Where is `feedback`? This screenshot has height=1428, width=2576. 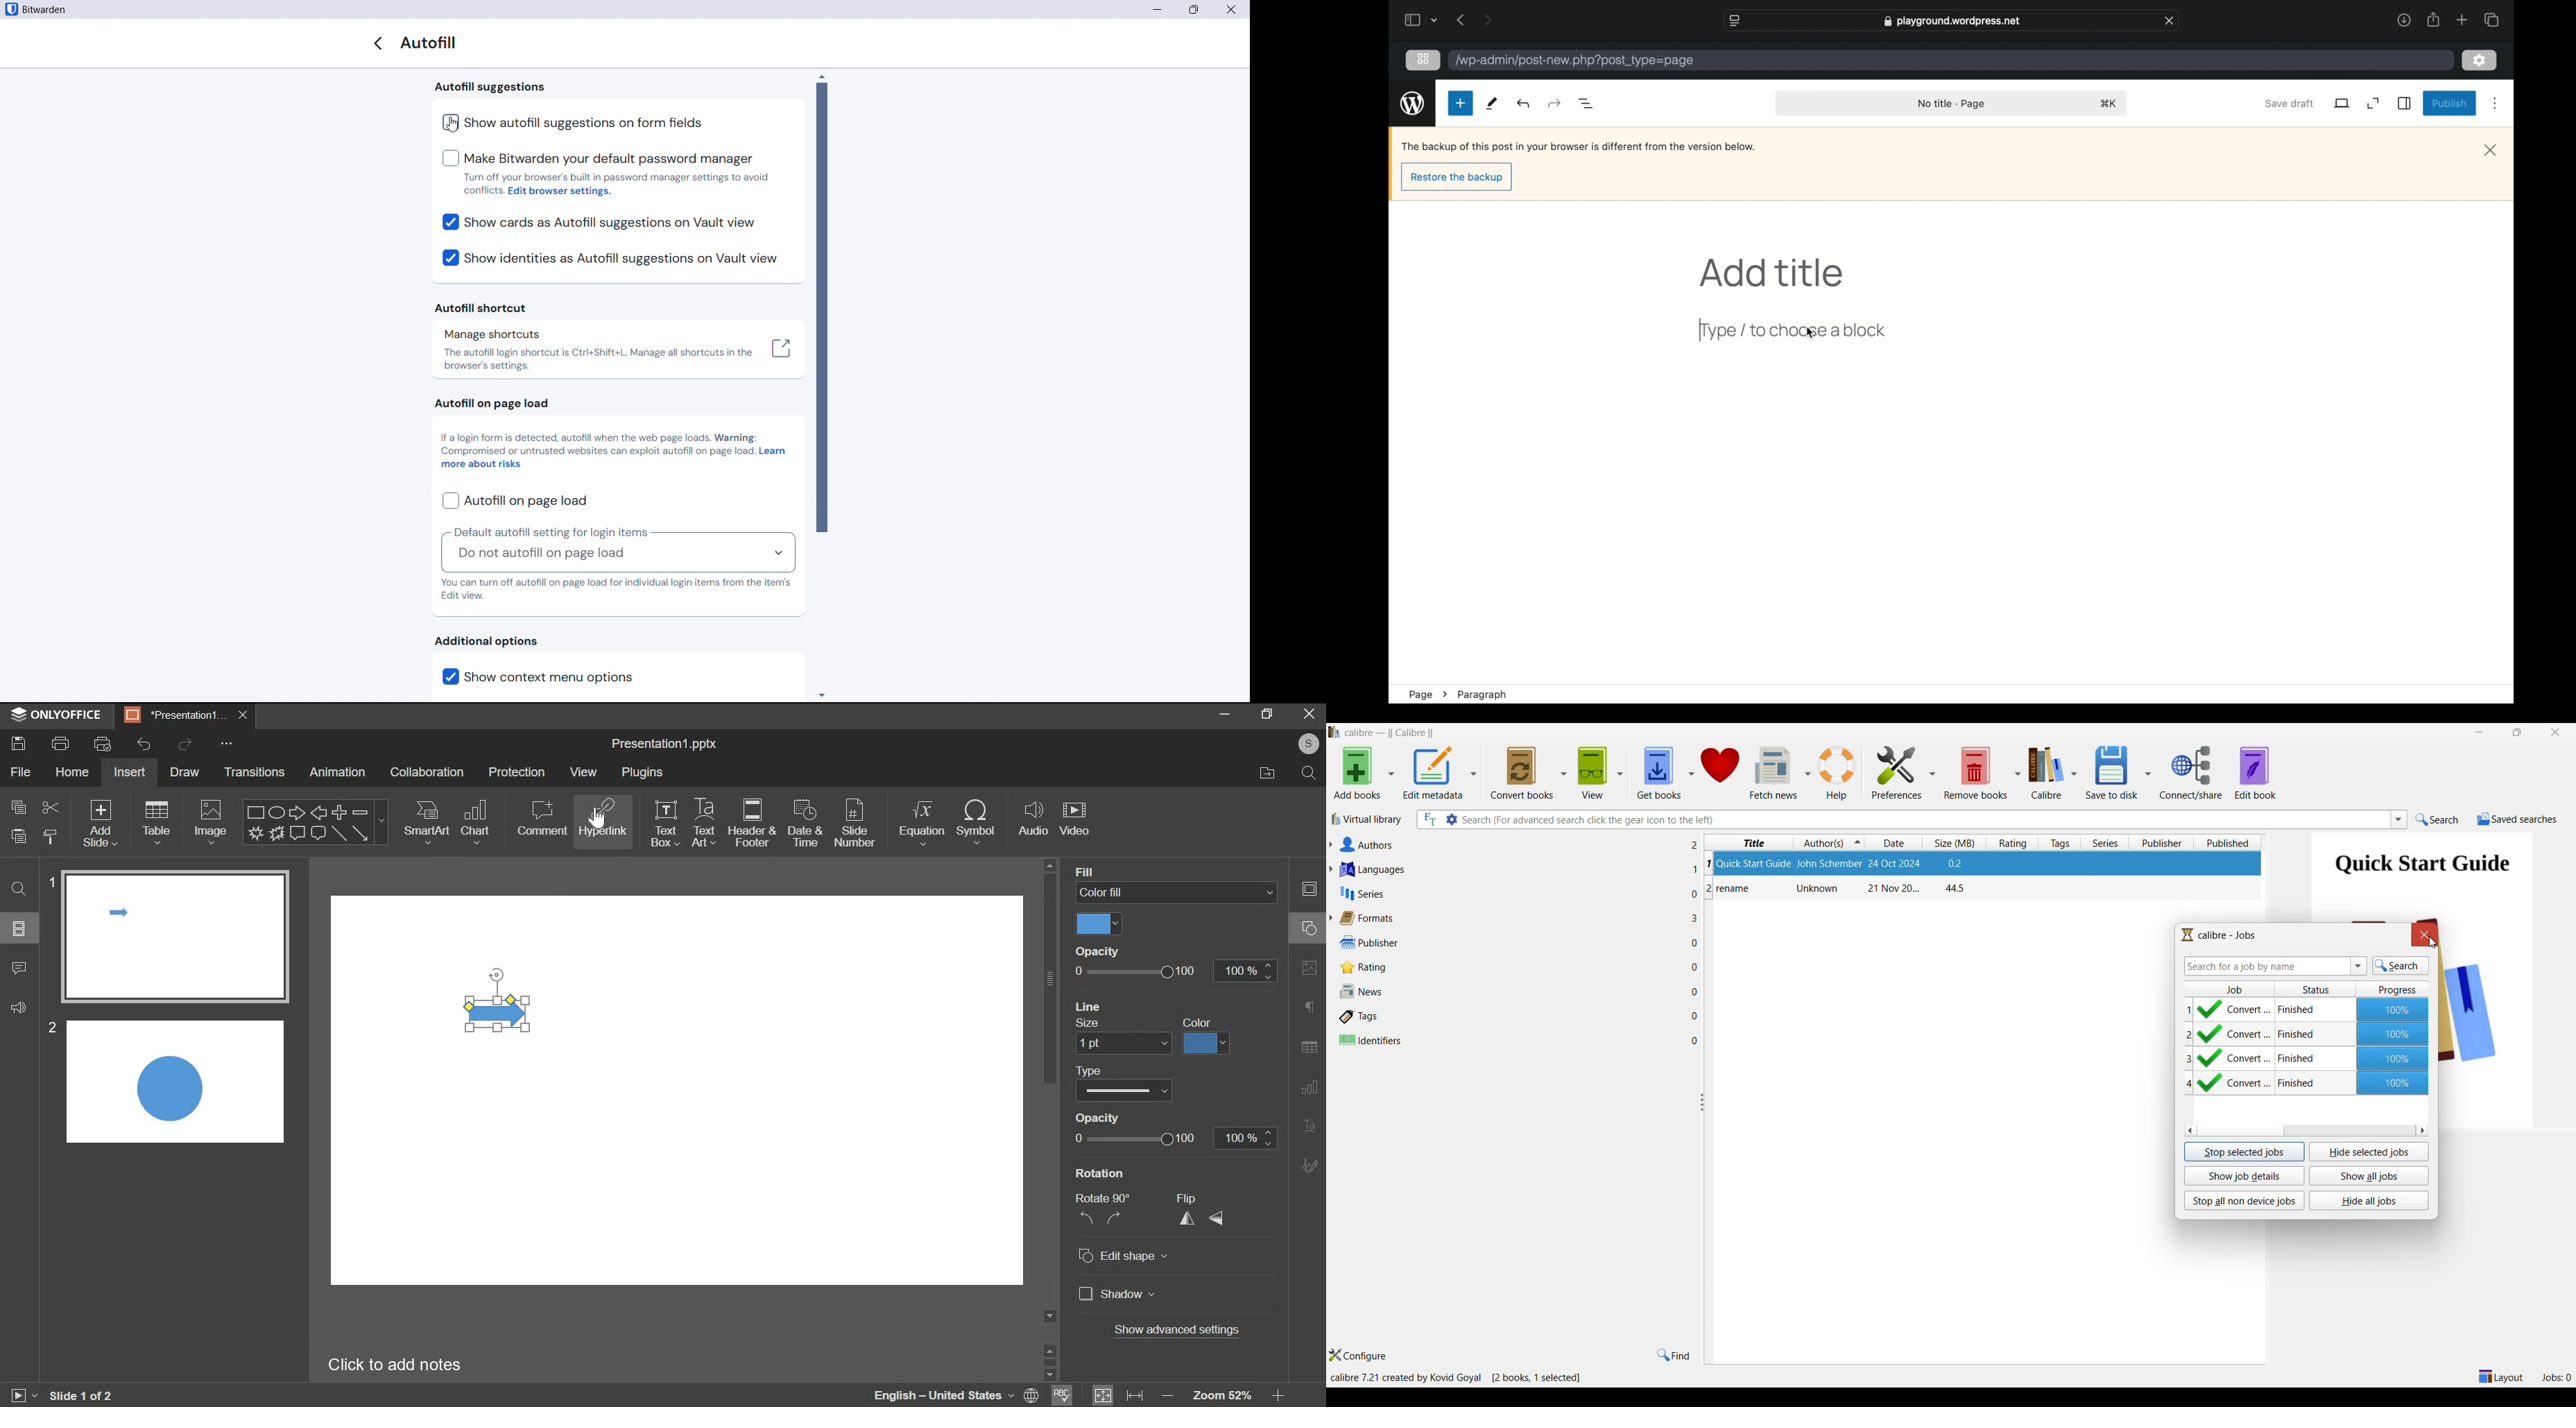 feedback is located at coordinates (17, 1007).